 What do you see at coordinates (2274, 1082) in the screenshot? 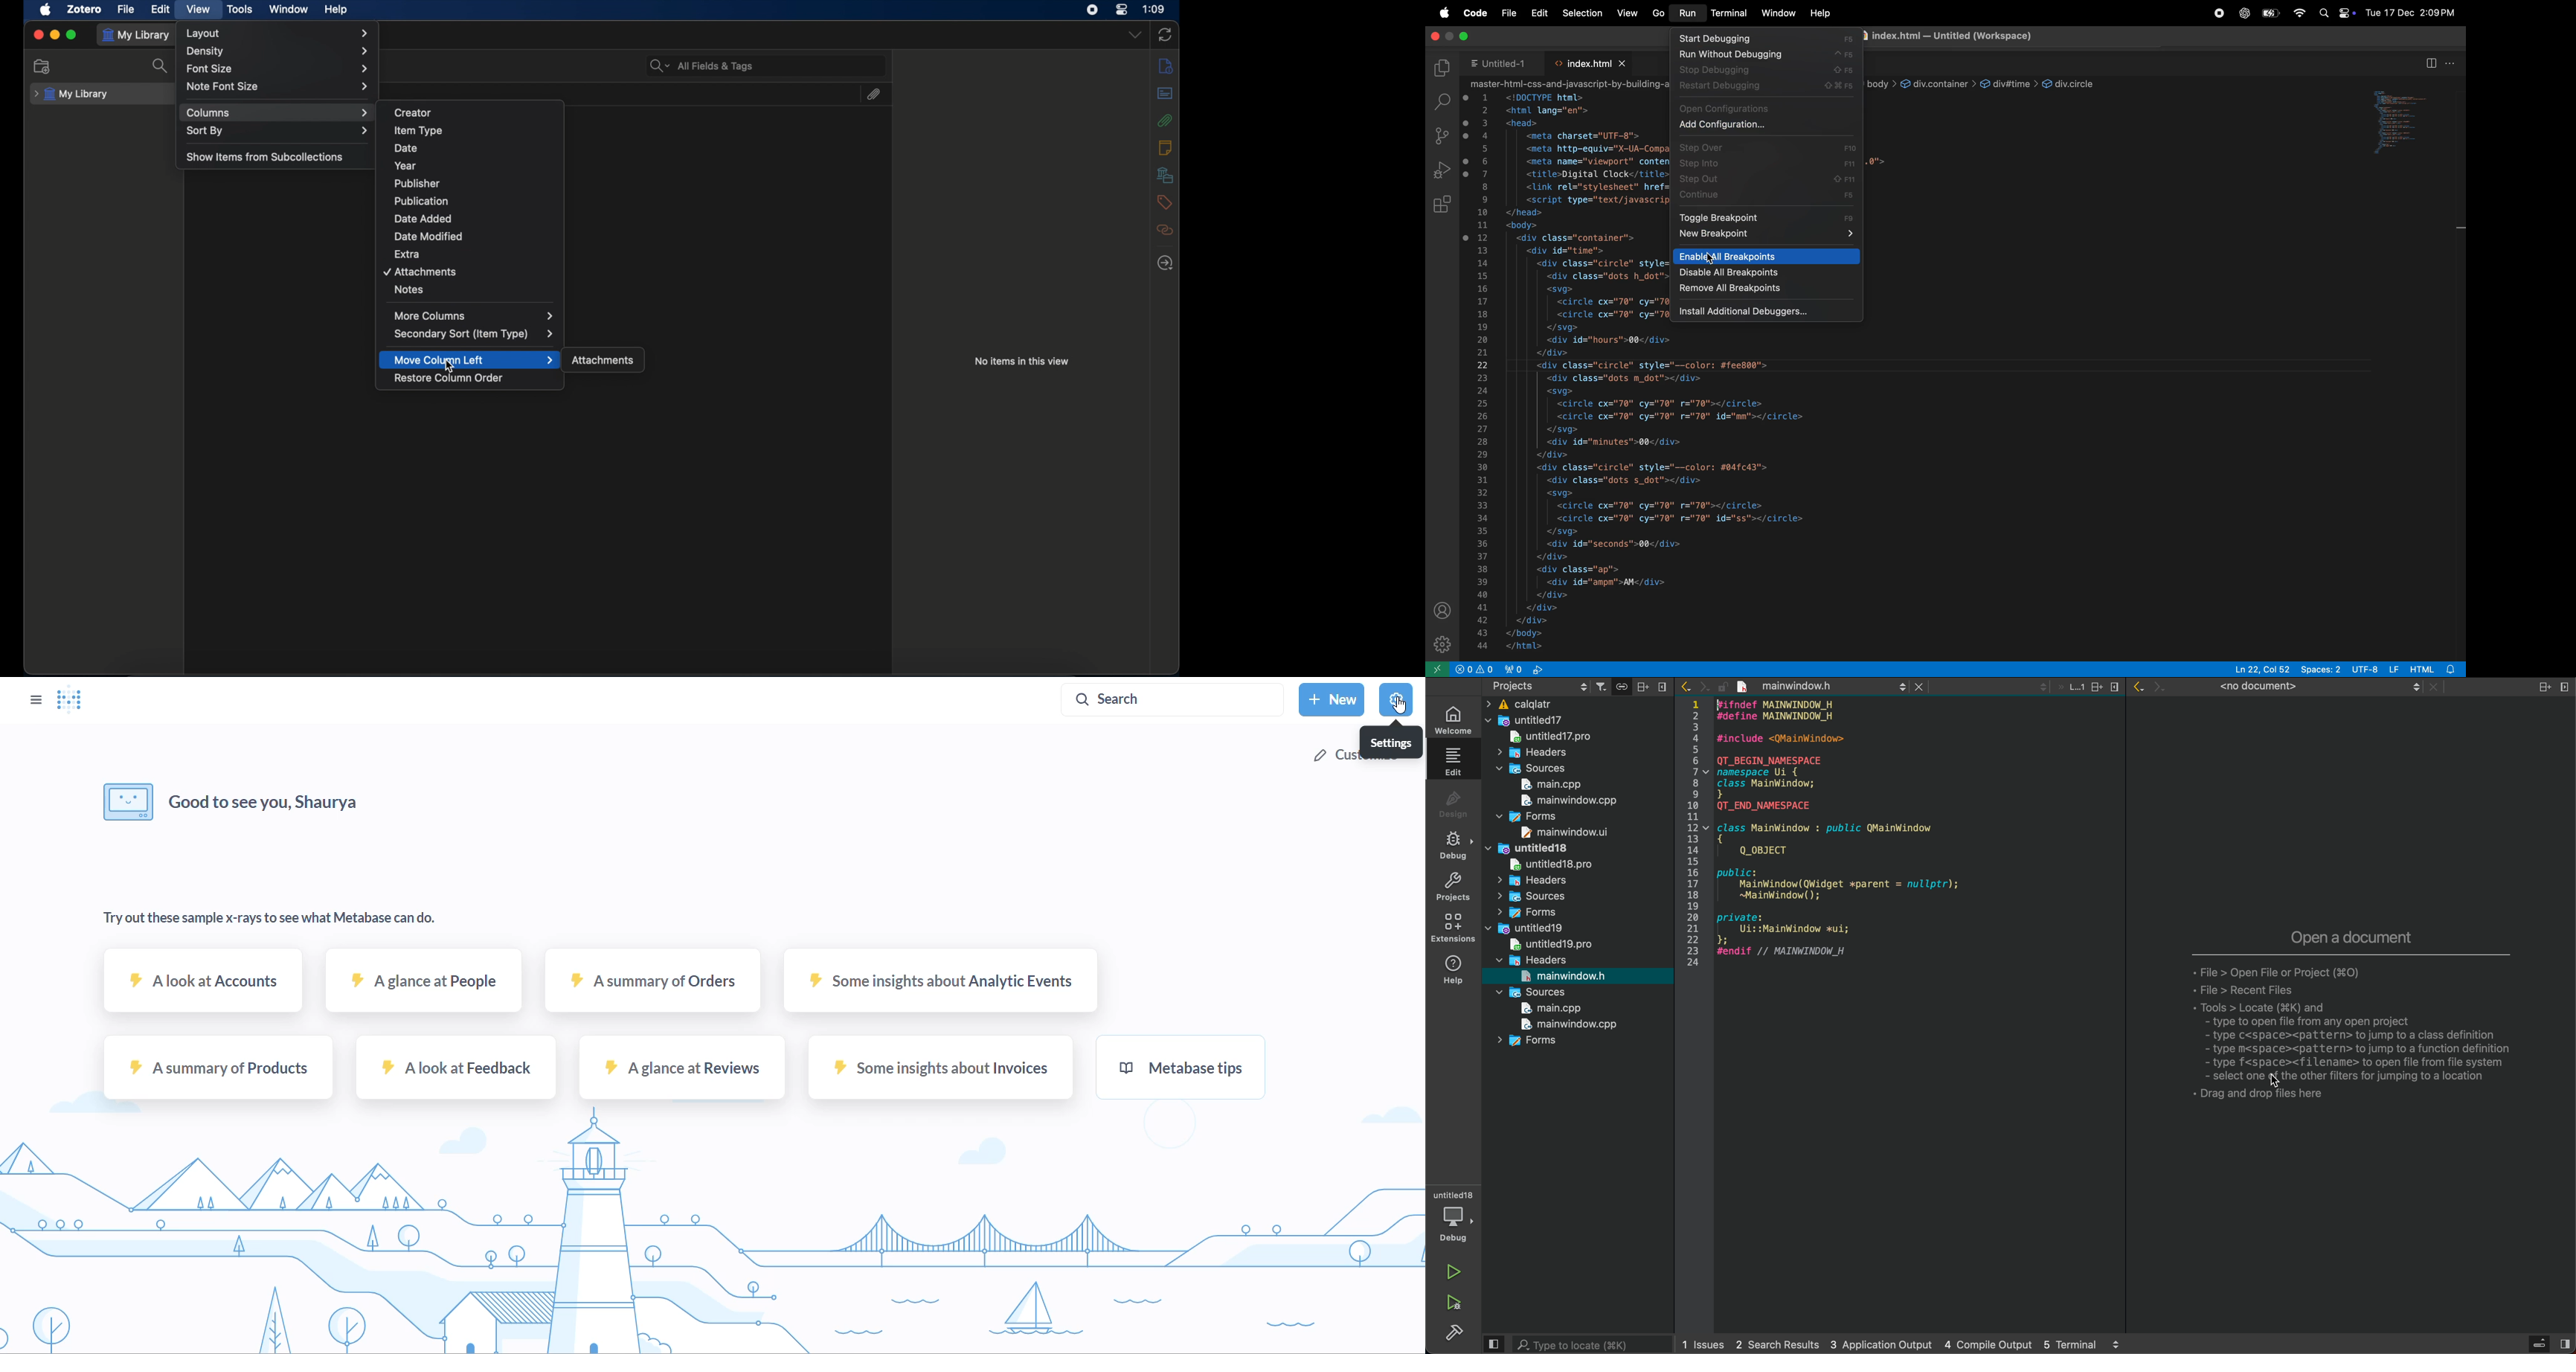
I see `cursor` at bounding box center [2274, 1082].